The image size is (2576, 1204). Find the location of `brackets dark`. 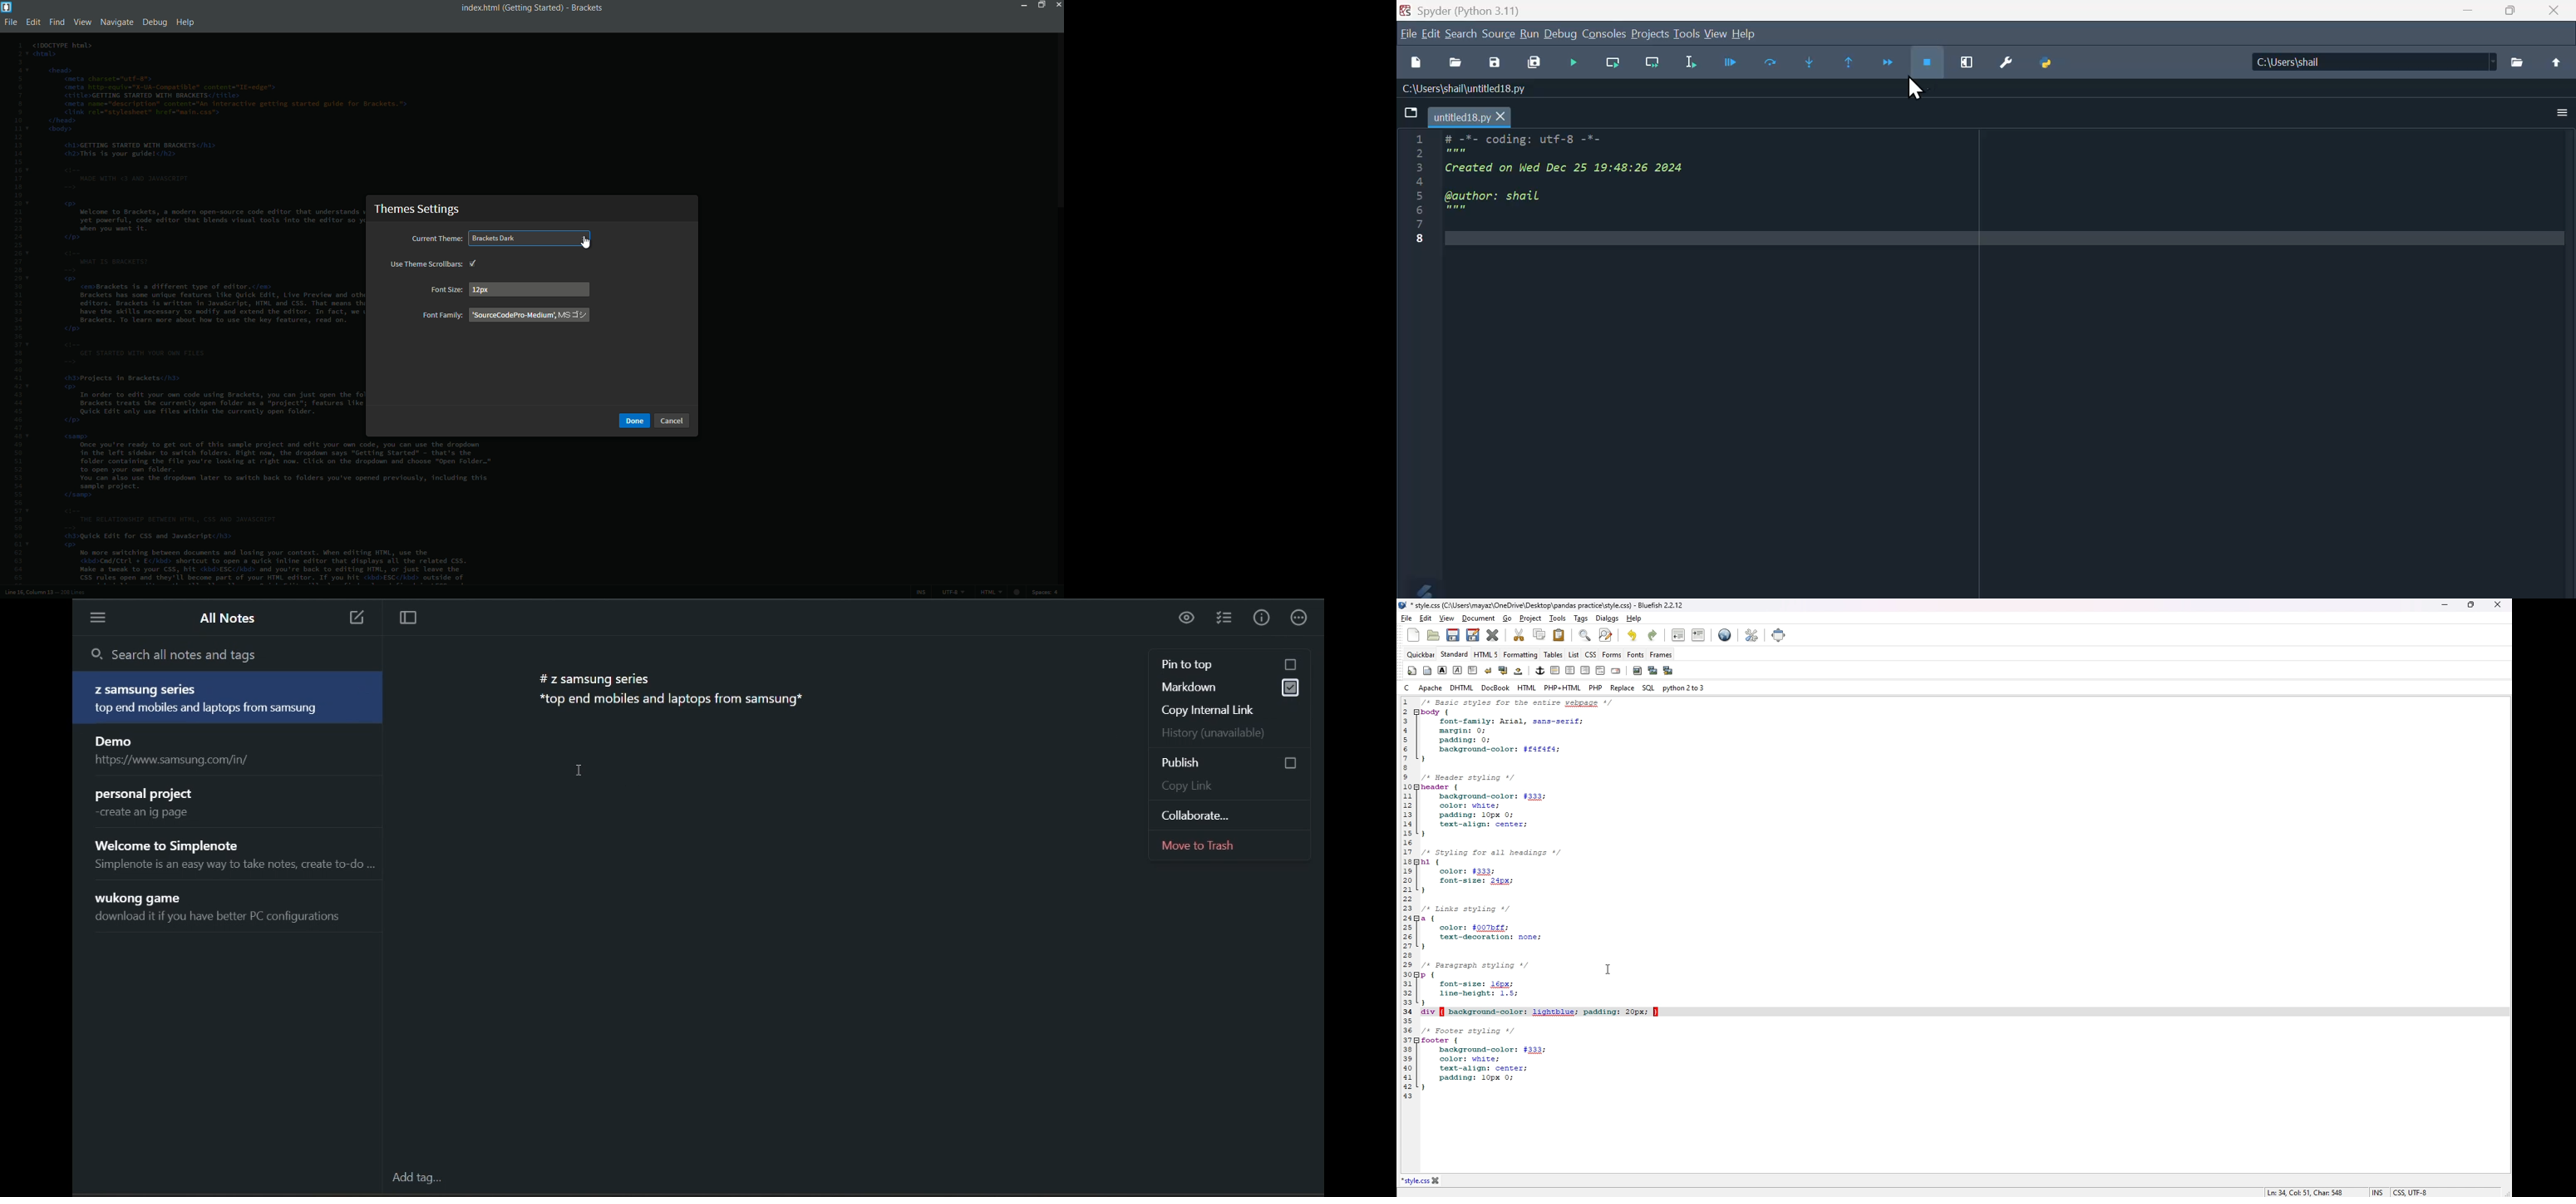

brackets dark is located at coordinates (494, 239).